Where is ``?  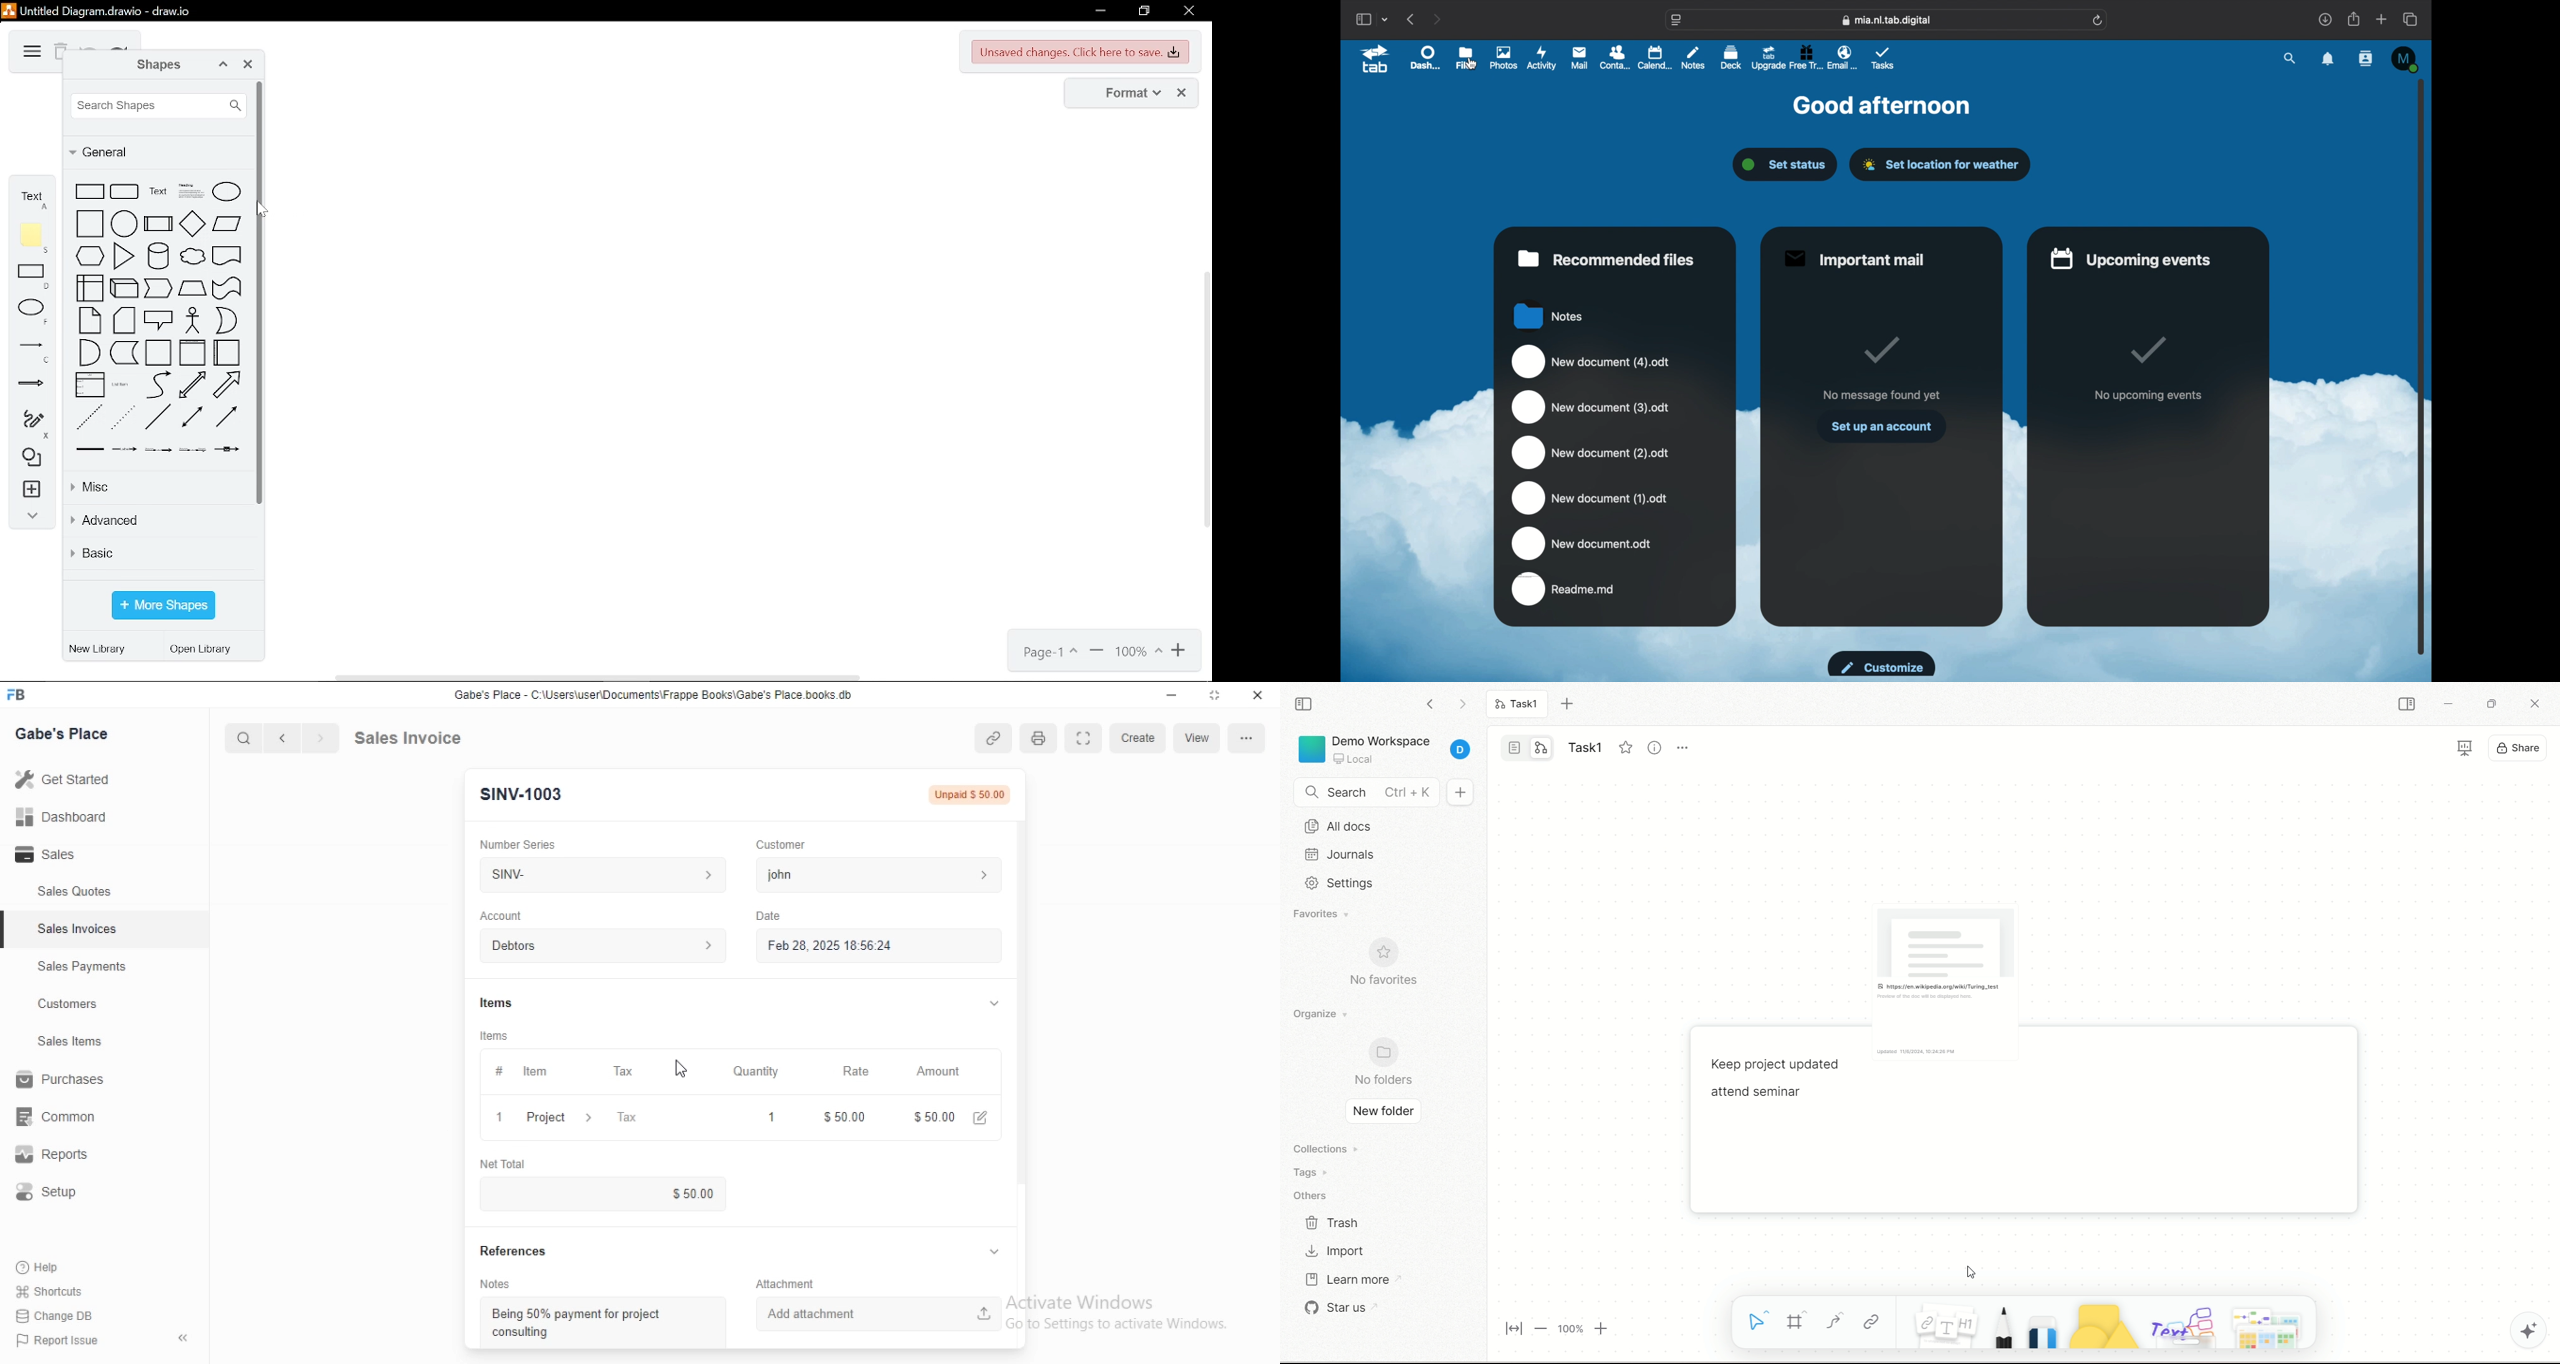  is located at coordinates (795, 1286).